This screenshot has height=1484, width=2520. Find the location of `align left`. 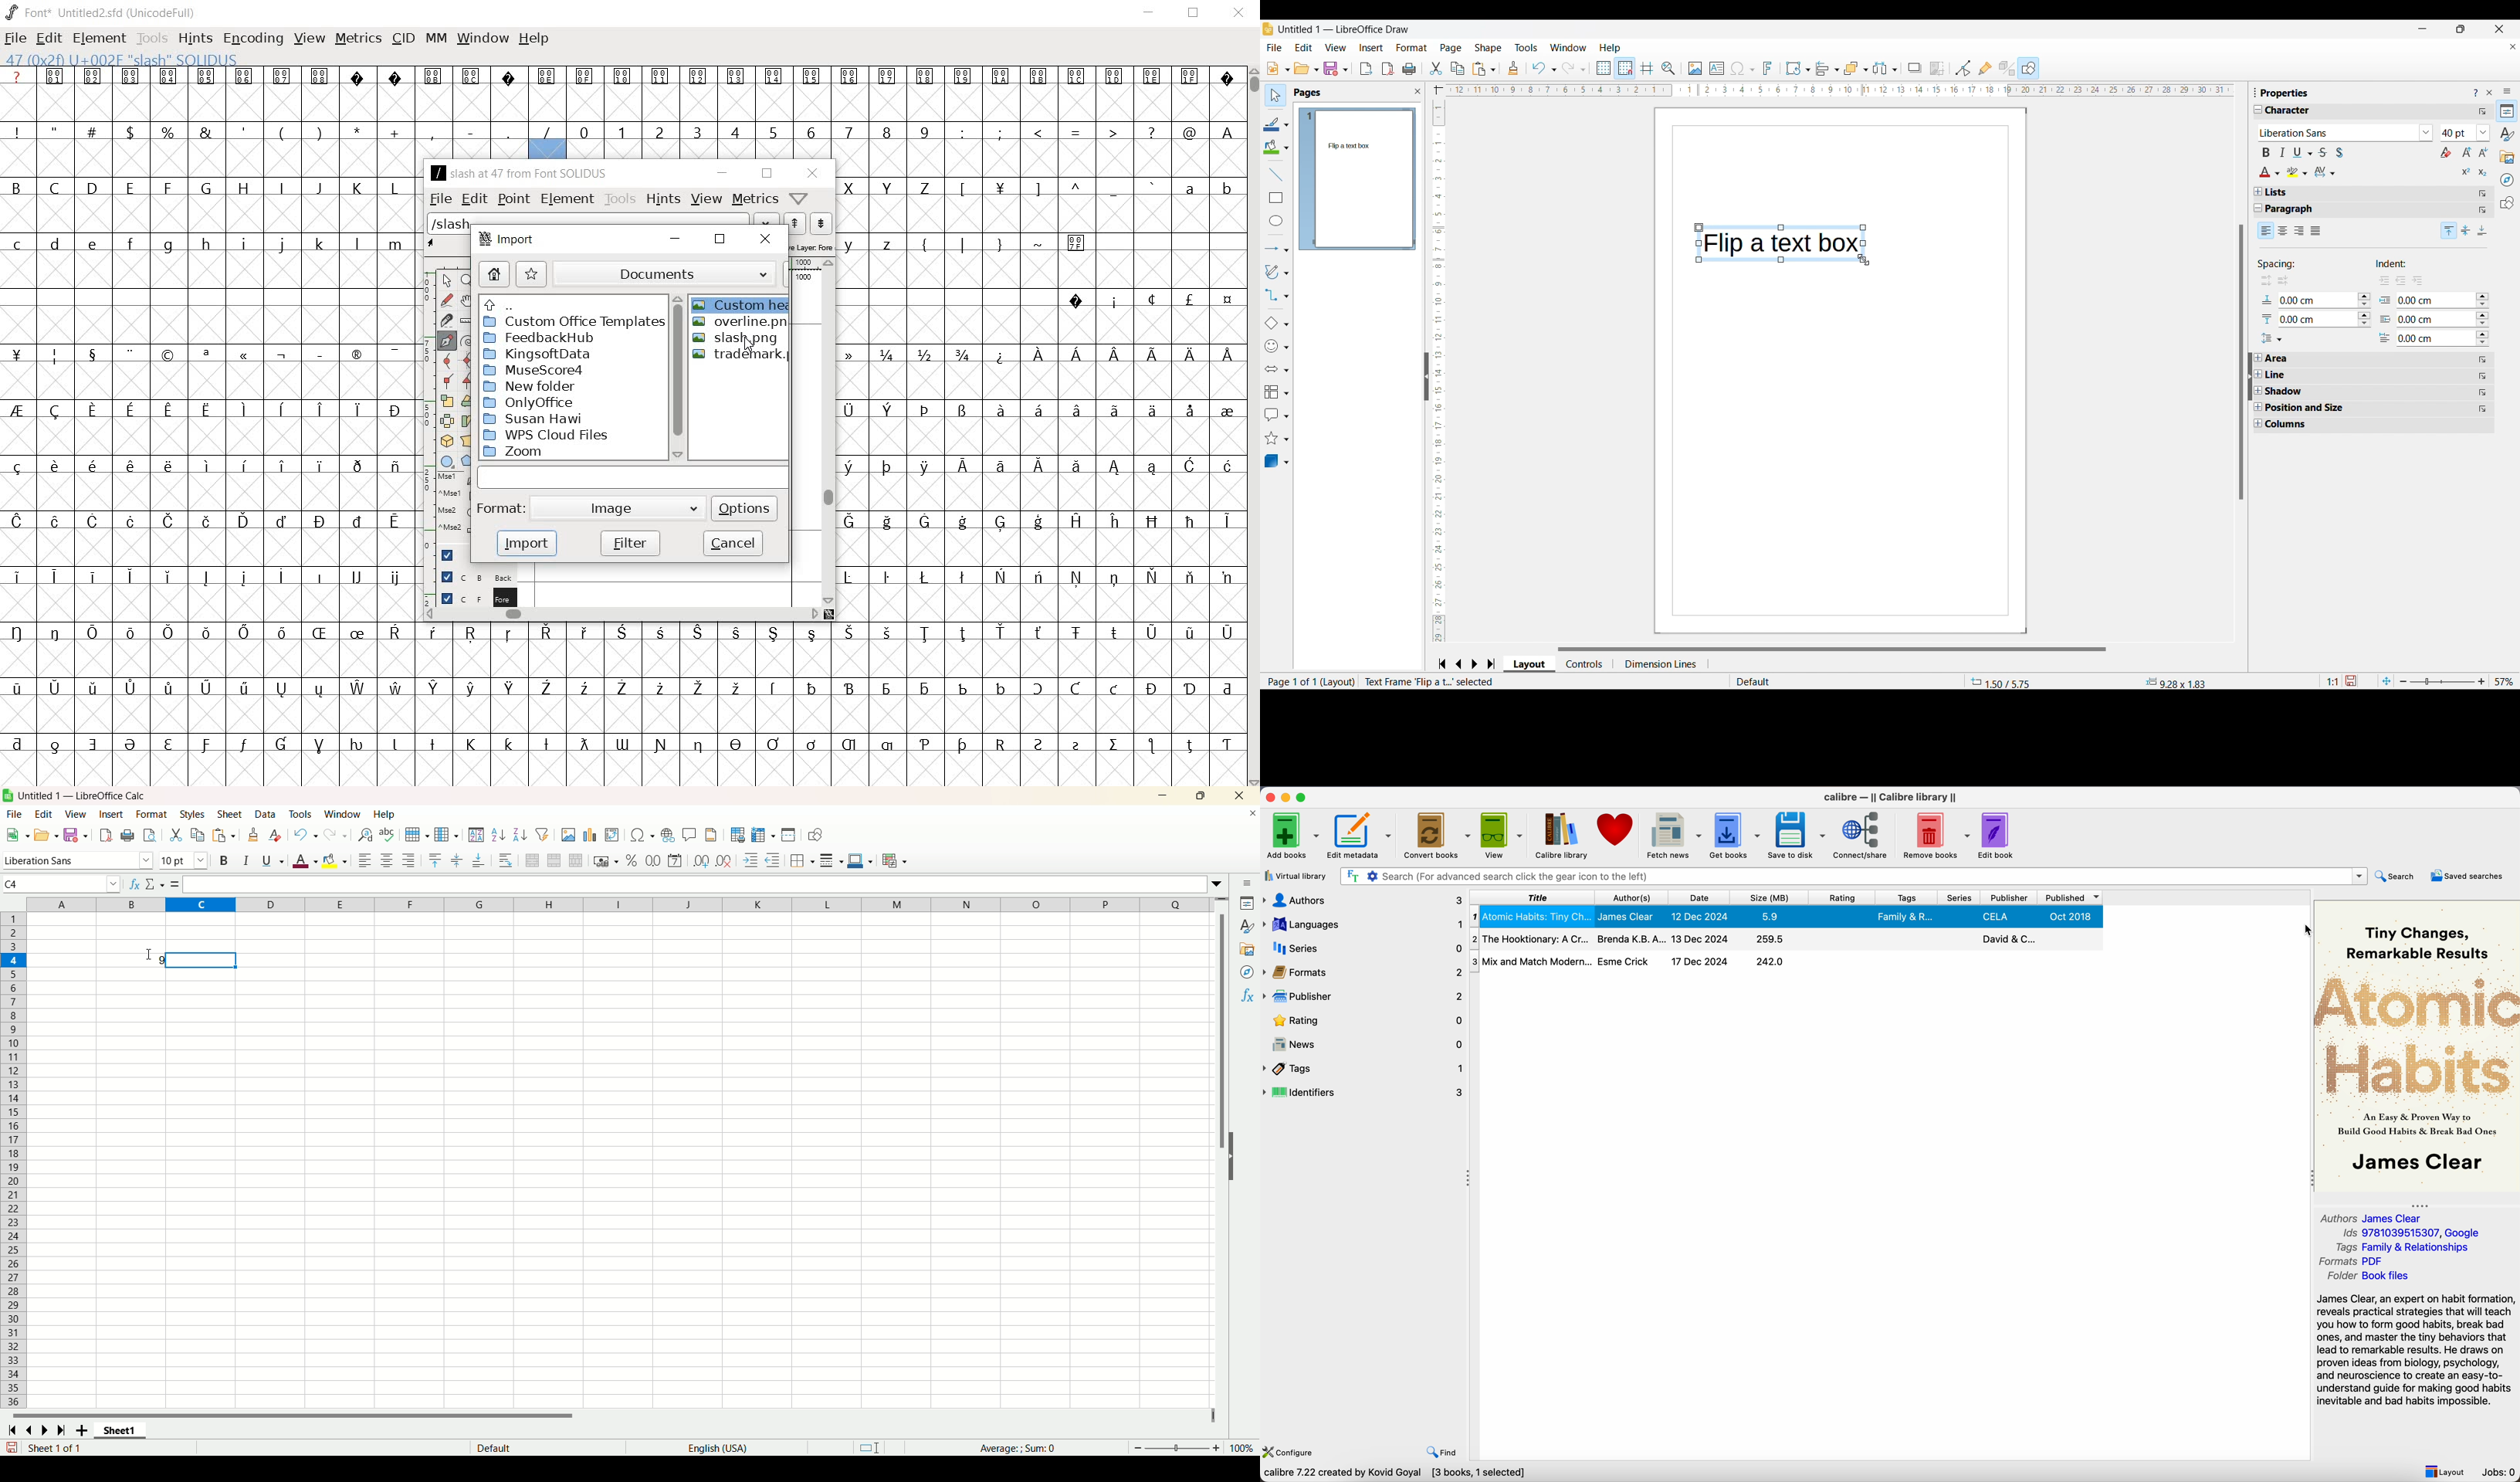

align left is located at coordinates (364, 861).